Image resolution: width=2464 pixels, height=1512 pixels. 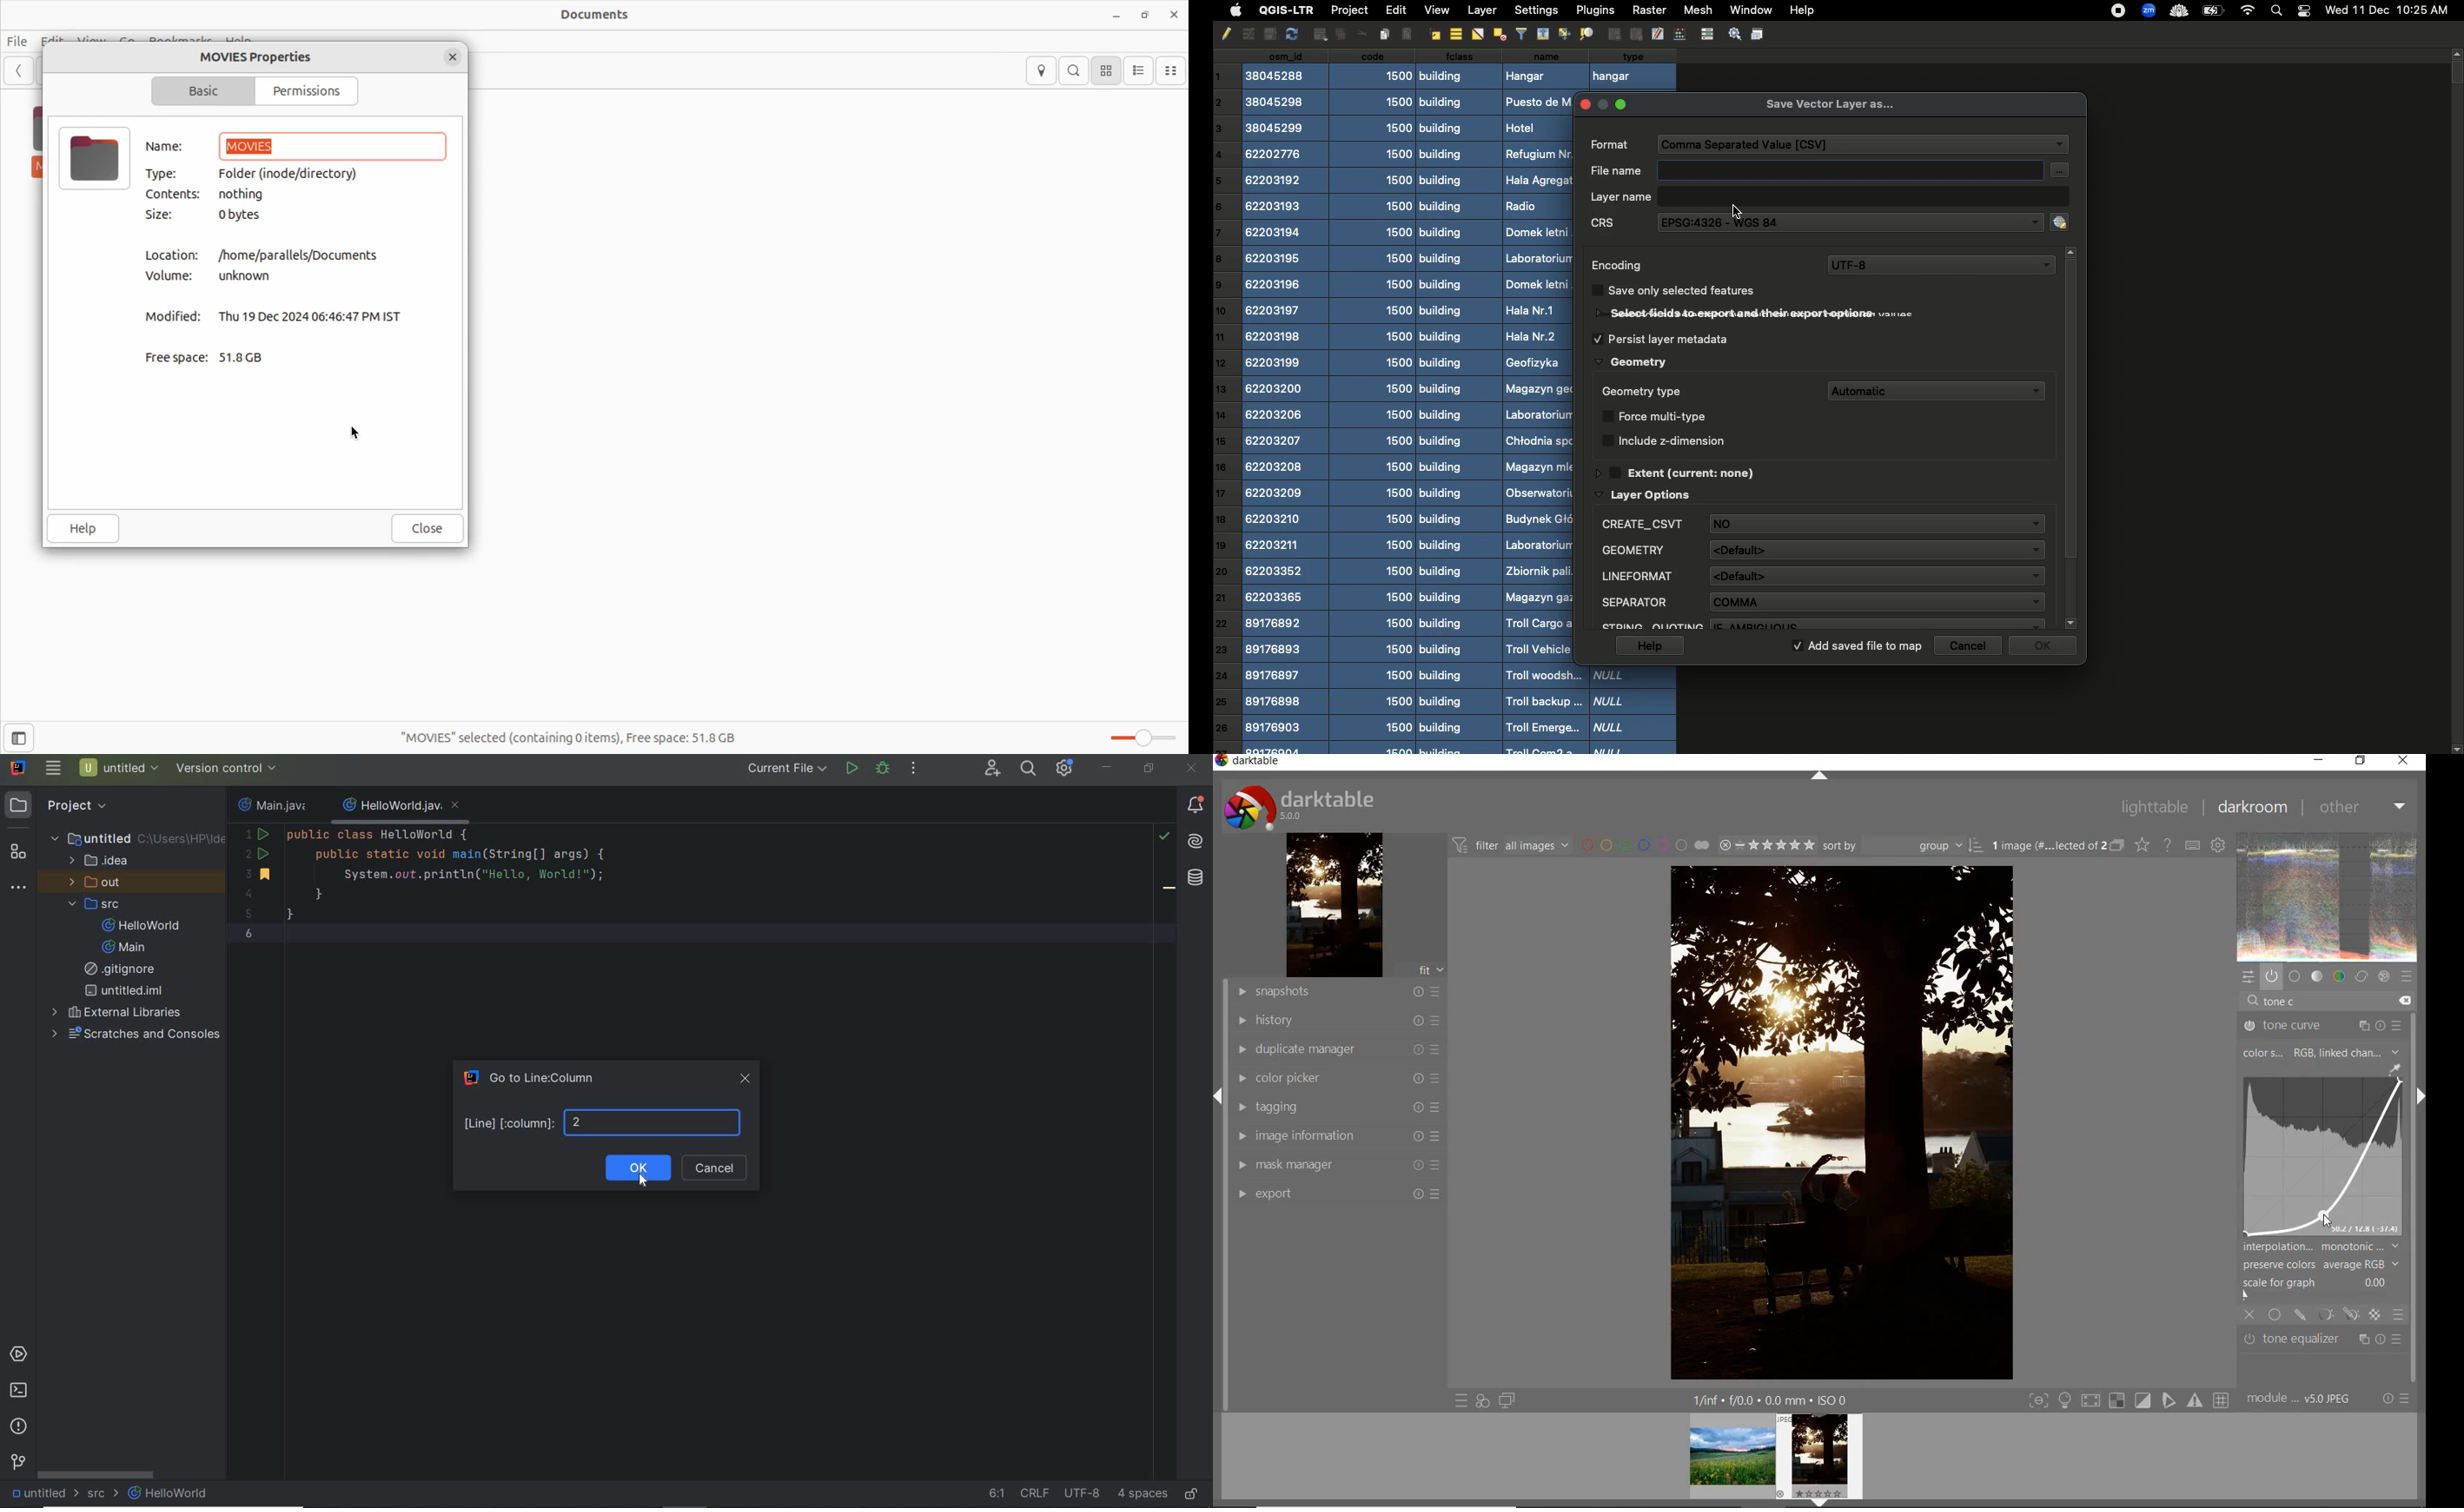 I want to click on 1 image (#.... lected of 2), so click(x=2301, y=1398).